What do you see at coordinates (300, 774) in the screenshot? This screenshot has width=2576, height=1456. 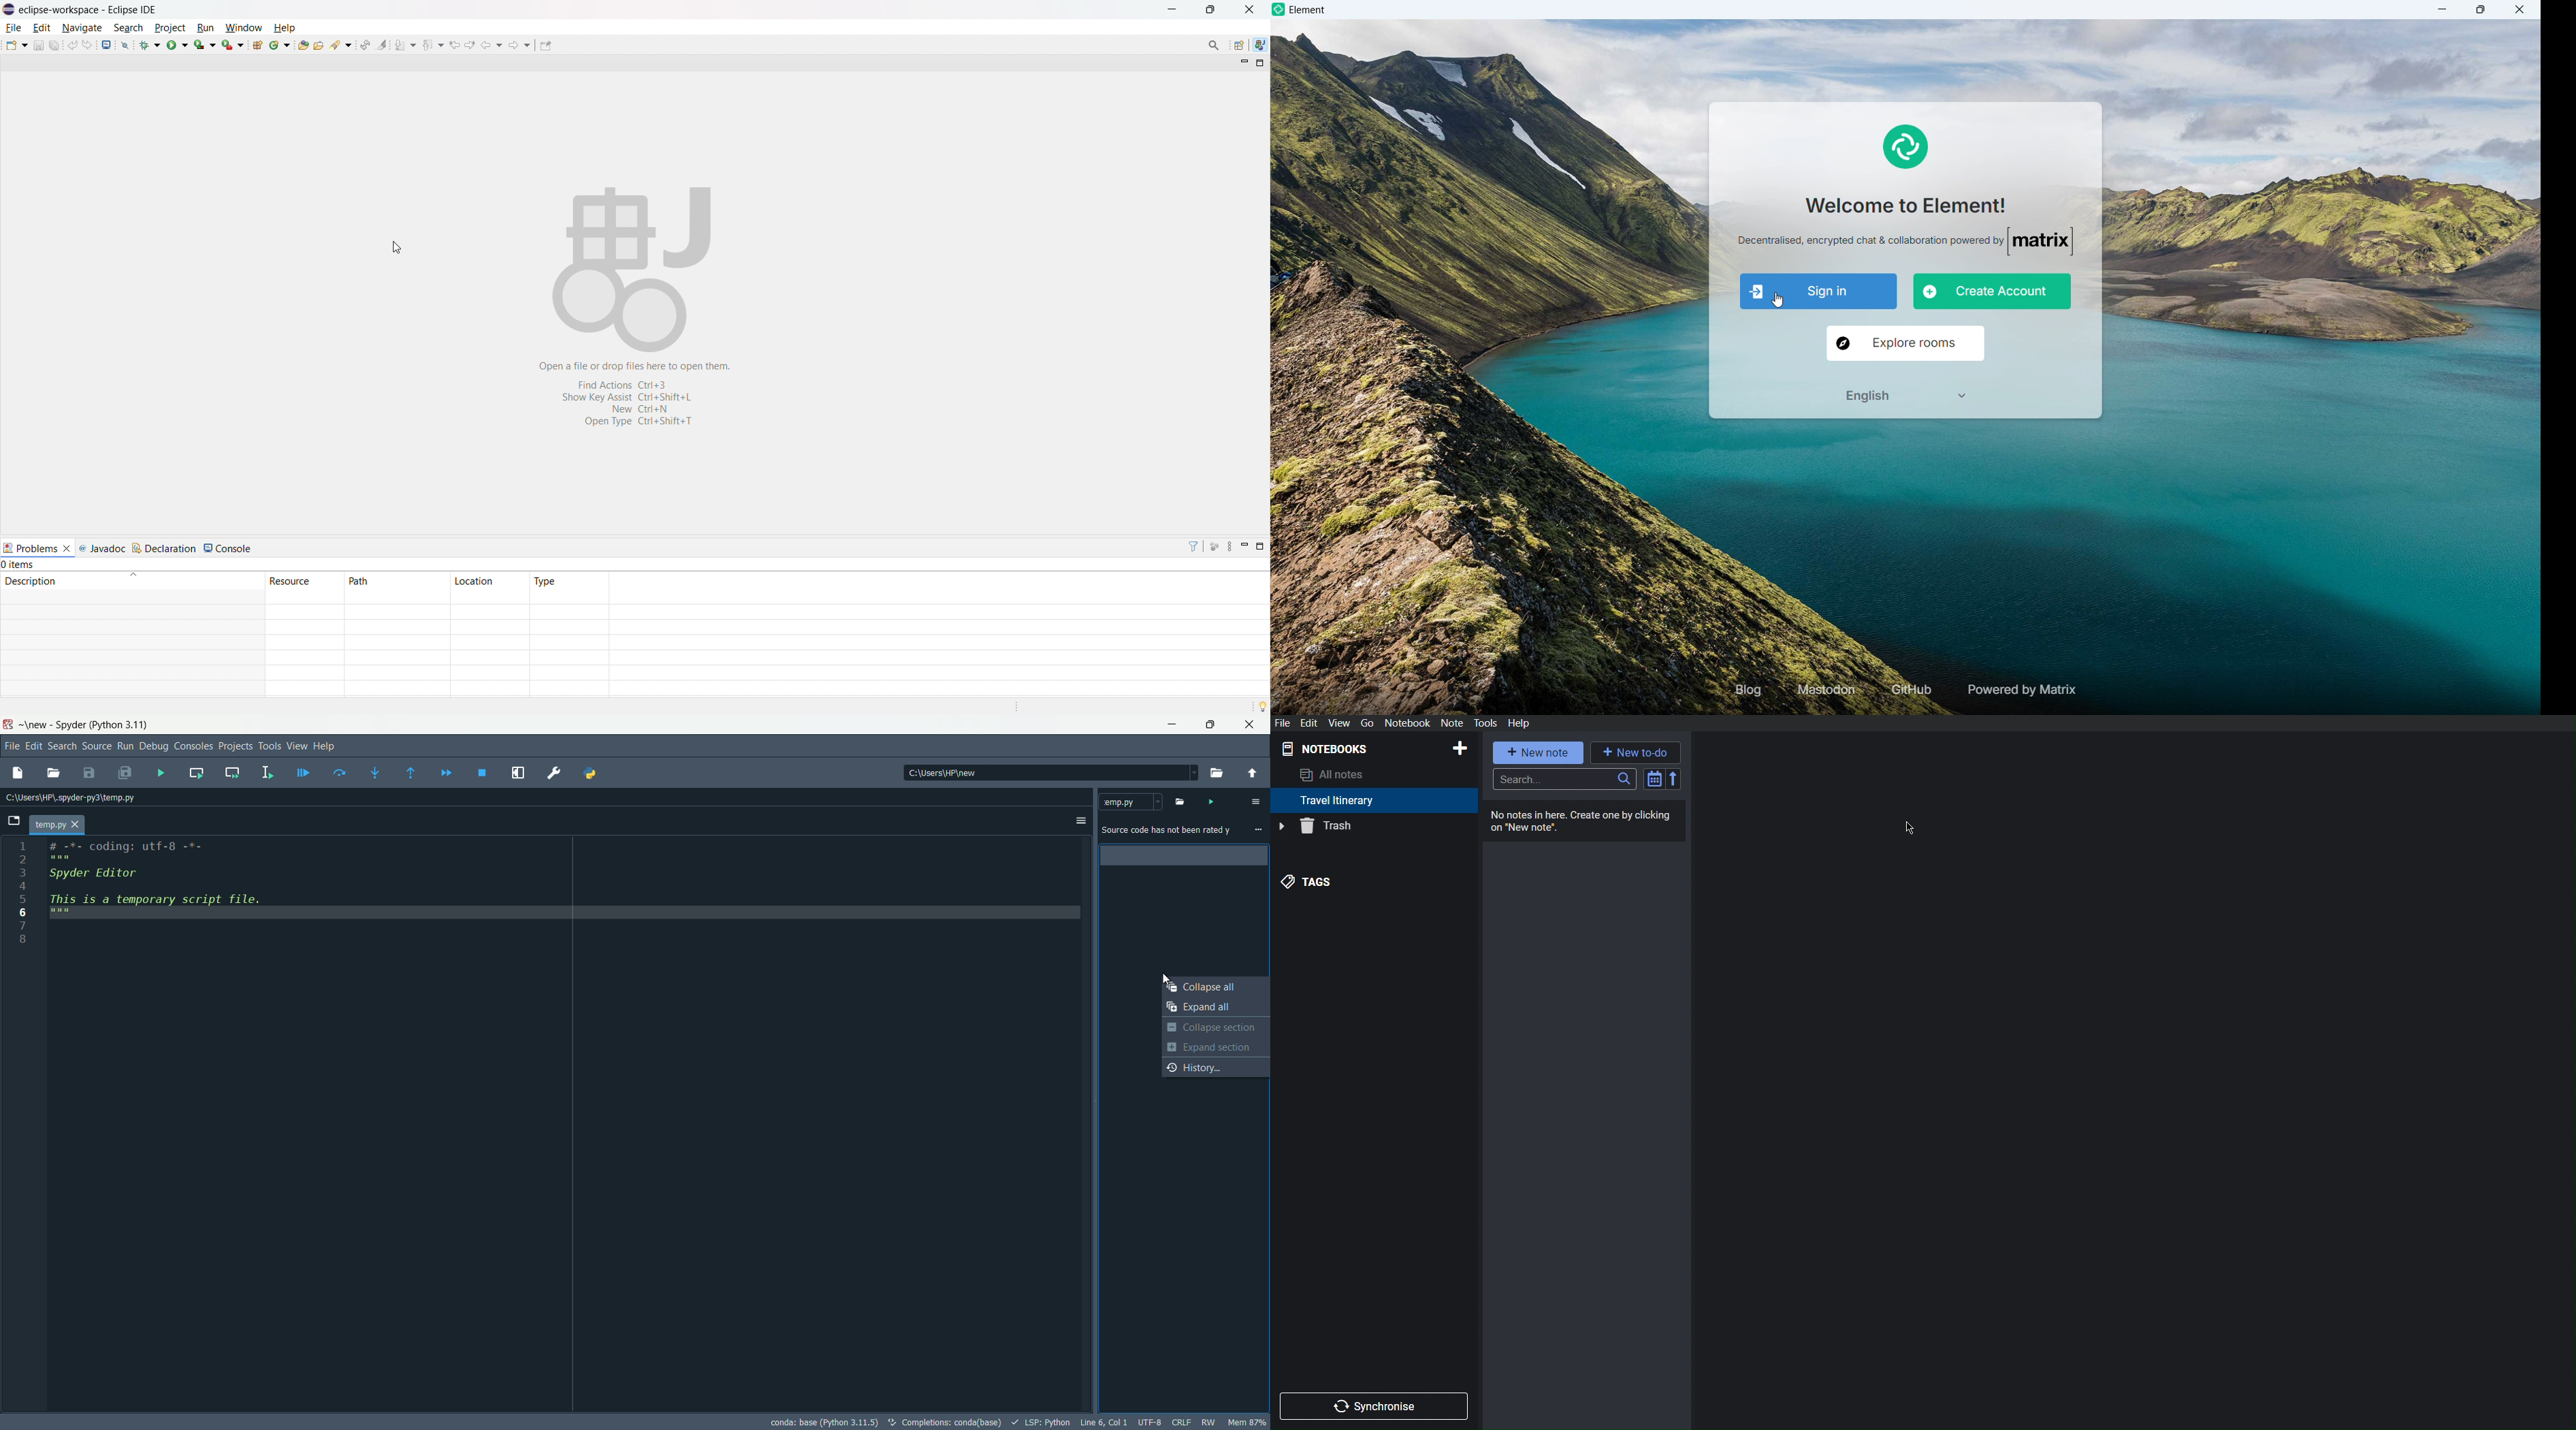 I see `debug file` at bounding box center [300, 774].